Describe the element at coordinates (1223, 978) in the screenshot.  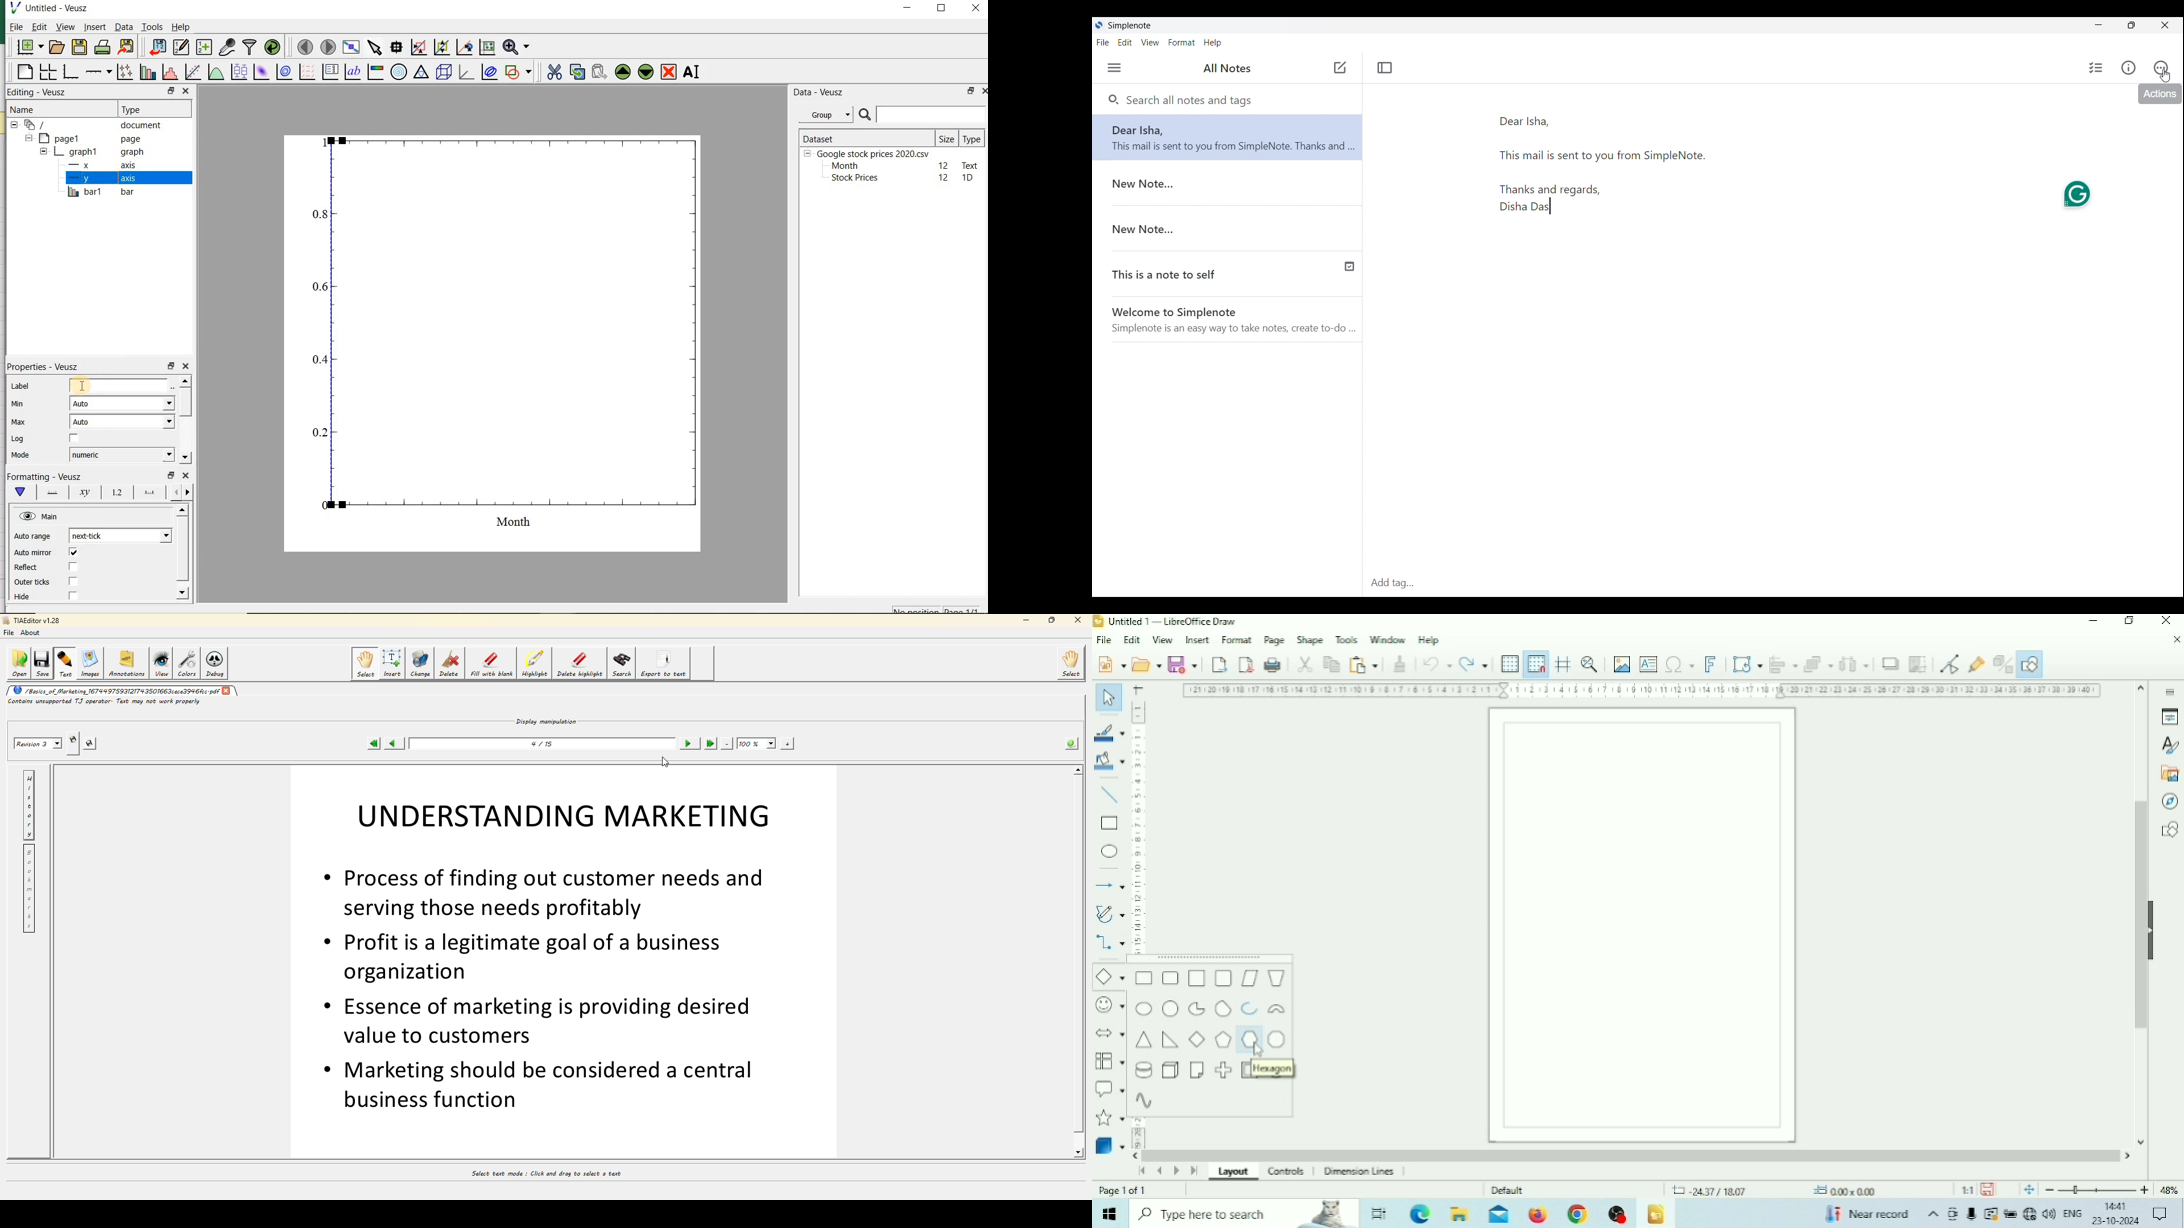
I see `Square, Rounded` at that location.